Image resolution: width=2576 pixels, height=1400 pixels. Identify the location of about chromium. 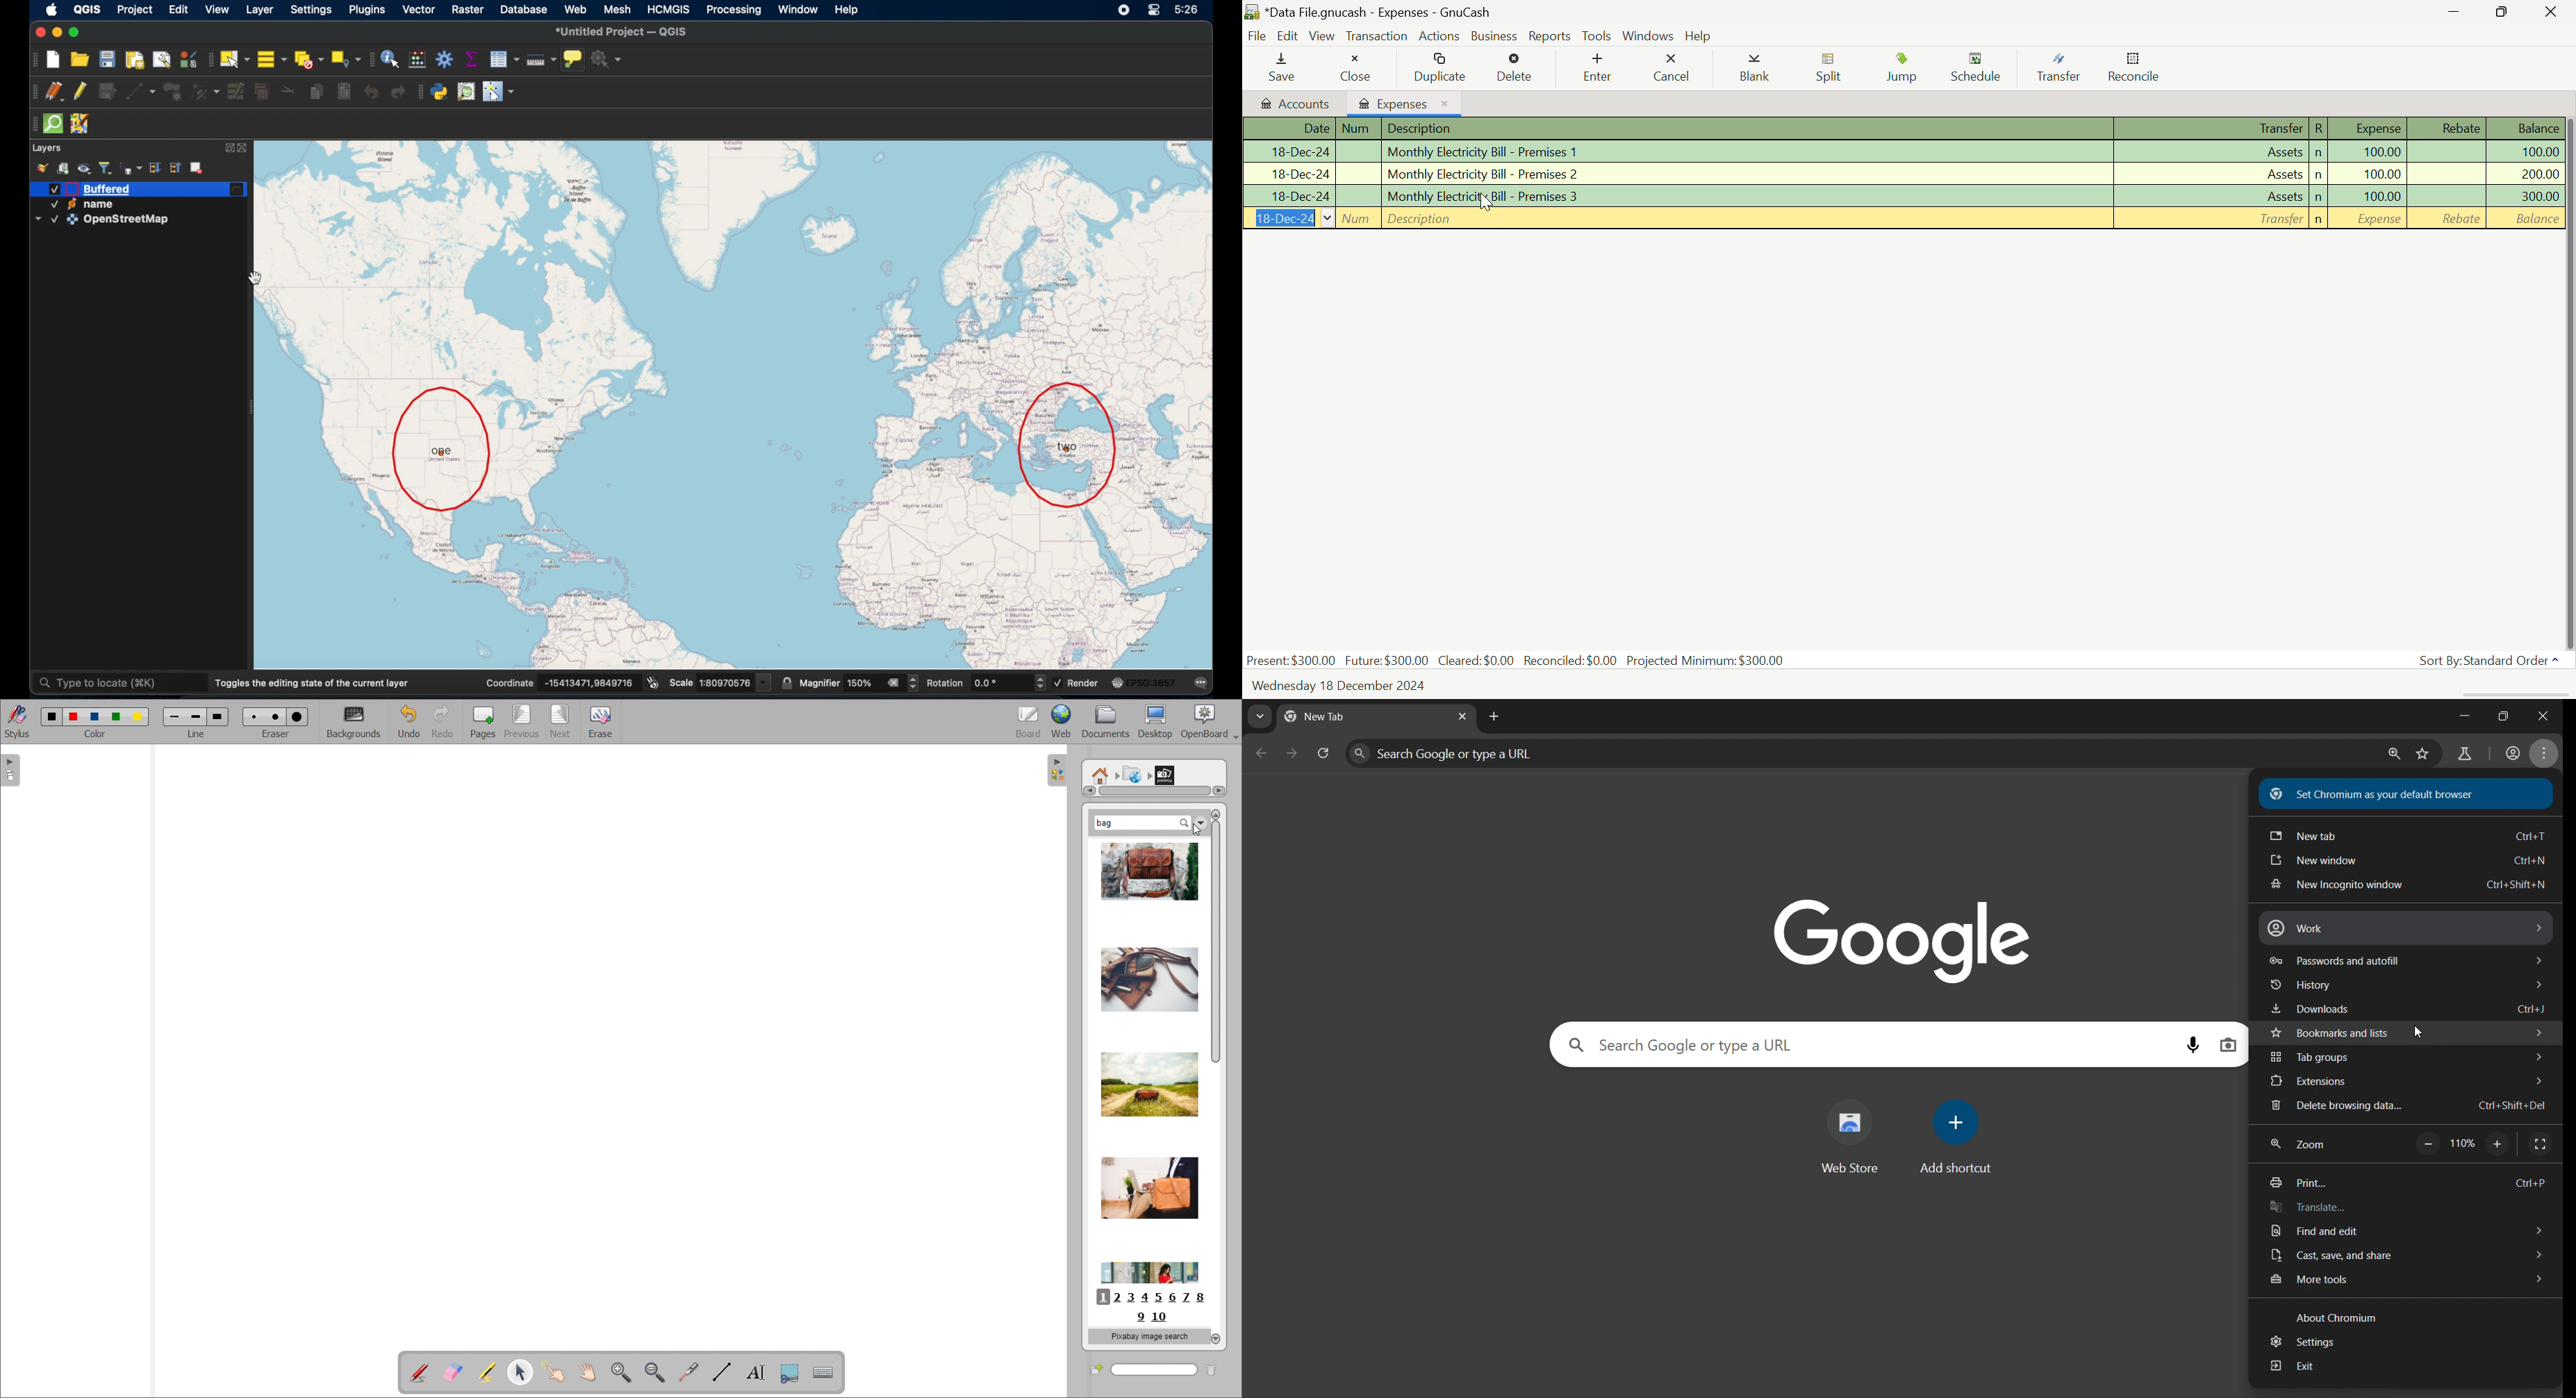
(2342, 1316).